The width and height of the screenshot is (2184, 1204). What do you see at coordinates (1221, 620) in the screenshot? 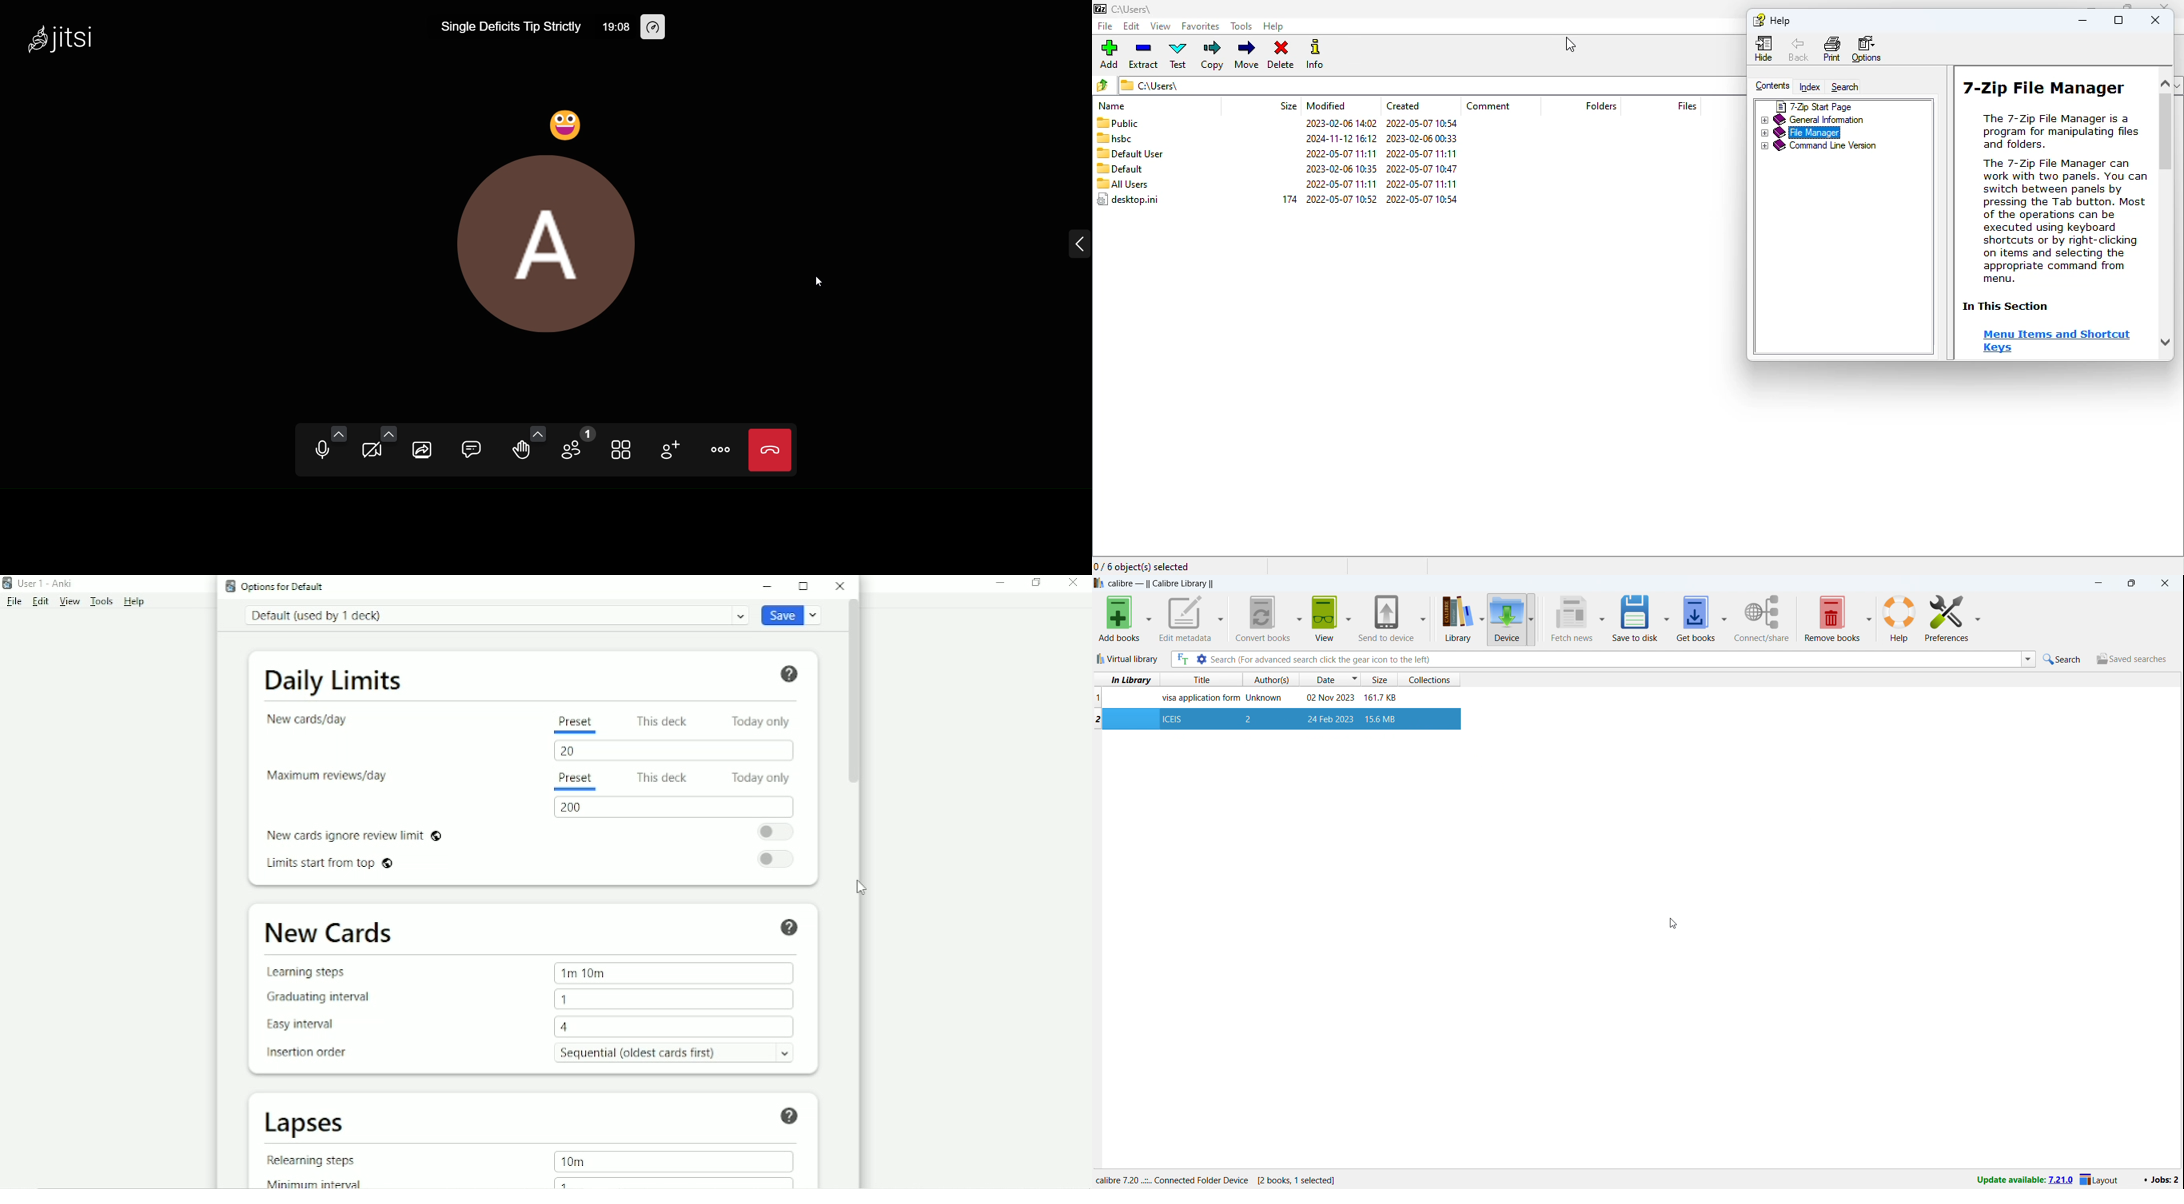
I see `edit metadata options` at bounding box center [1221, 620].